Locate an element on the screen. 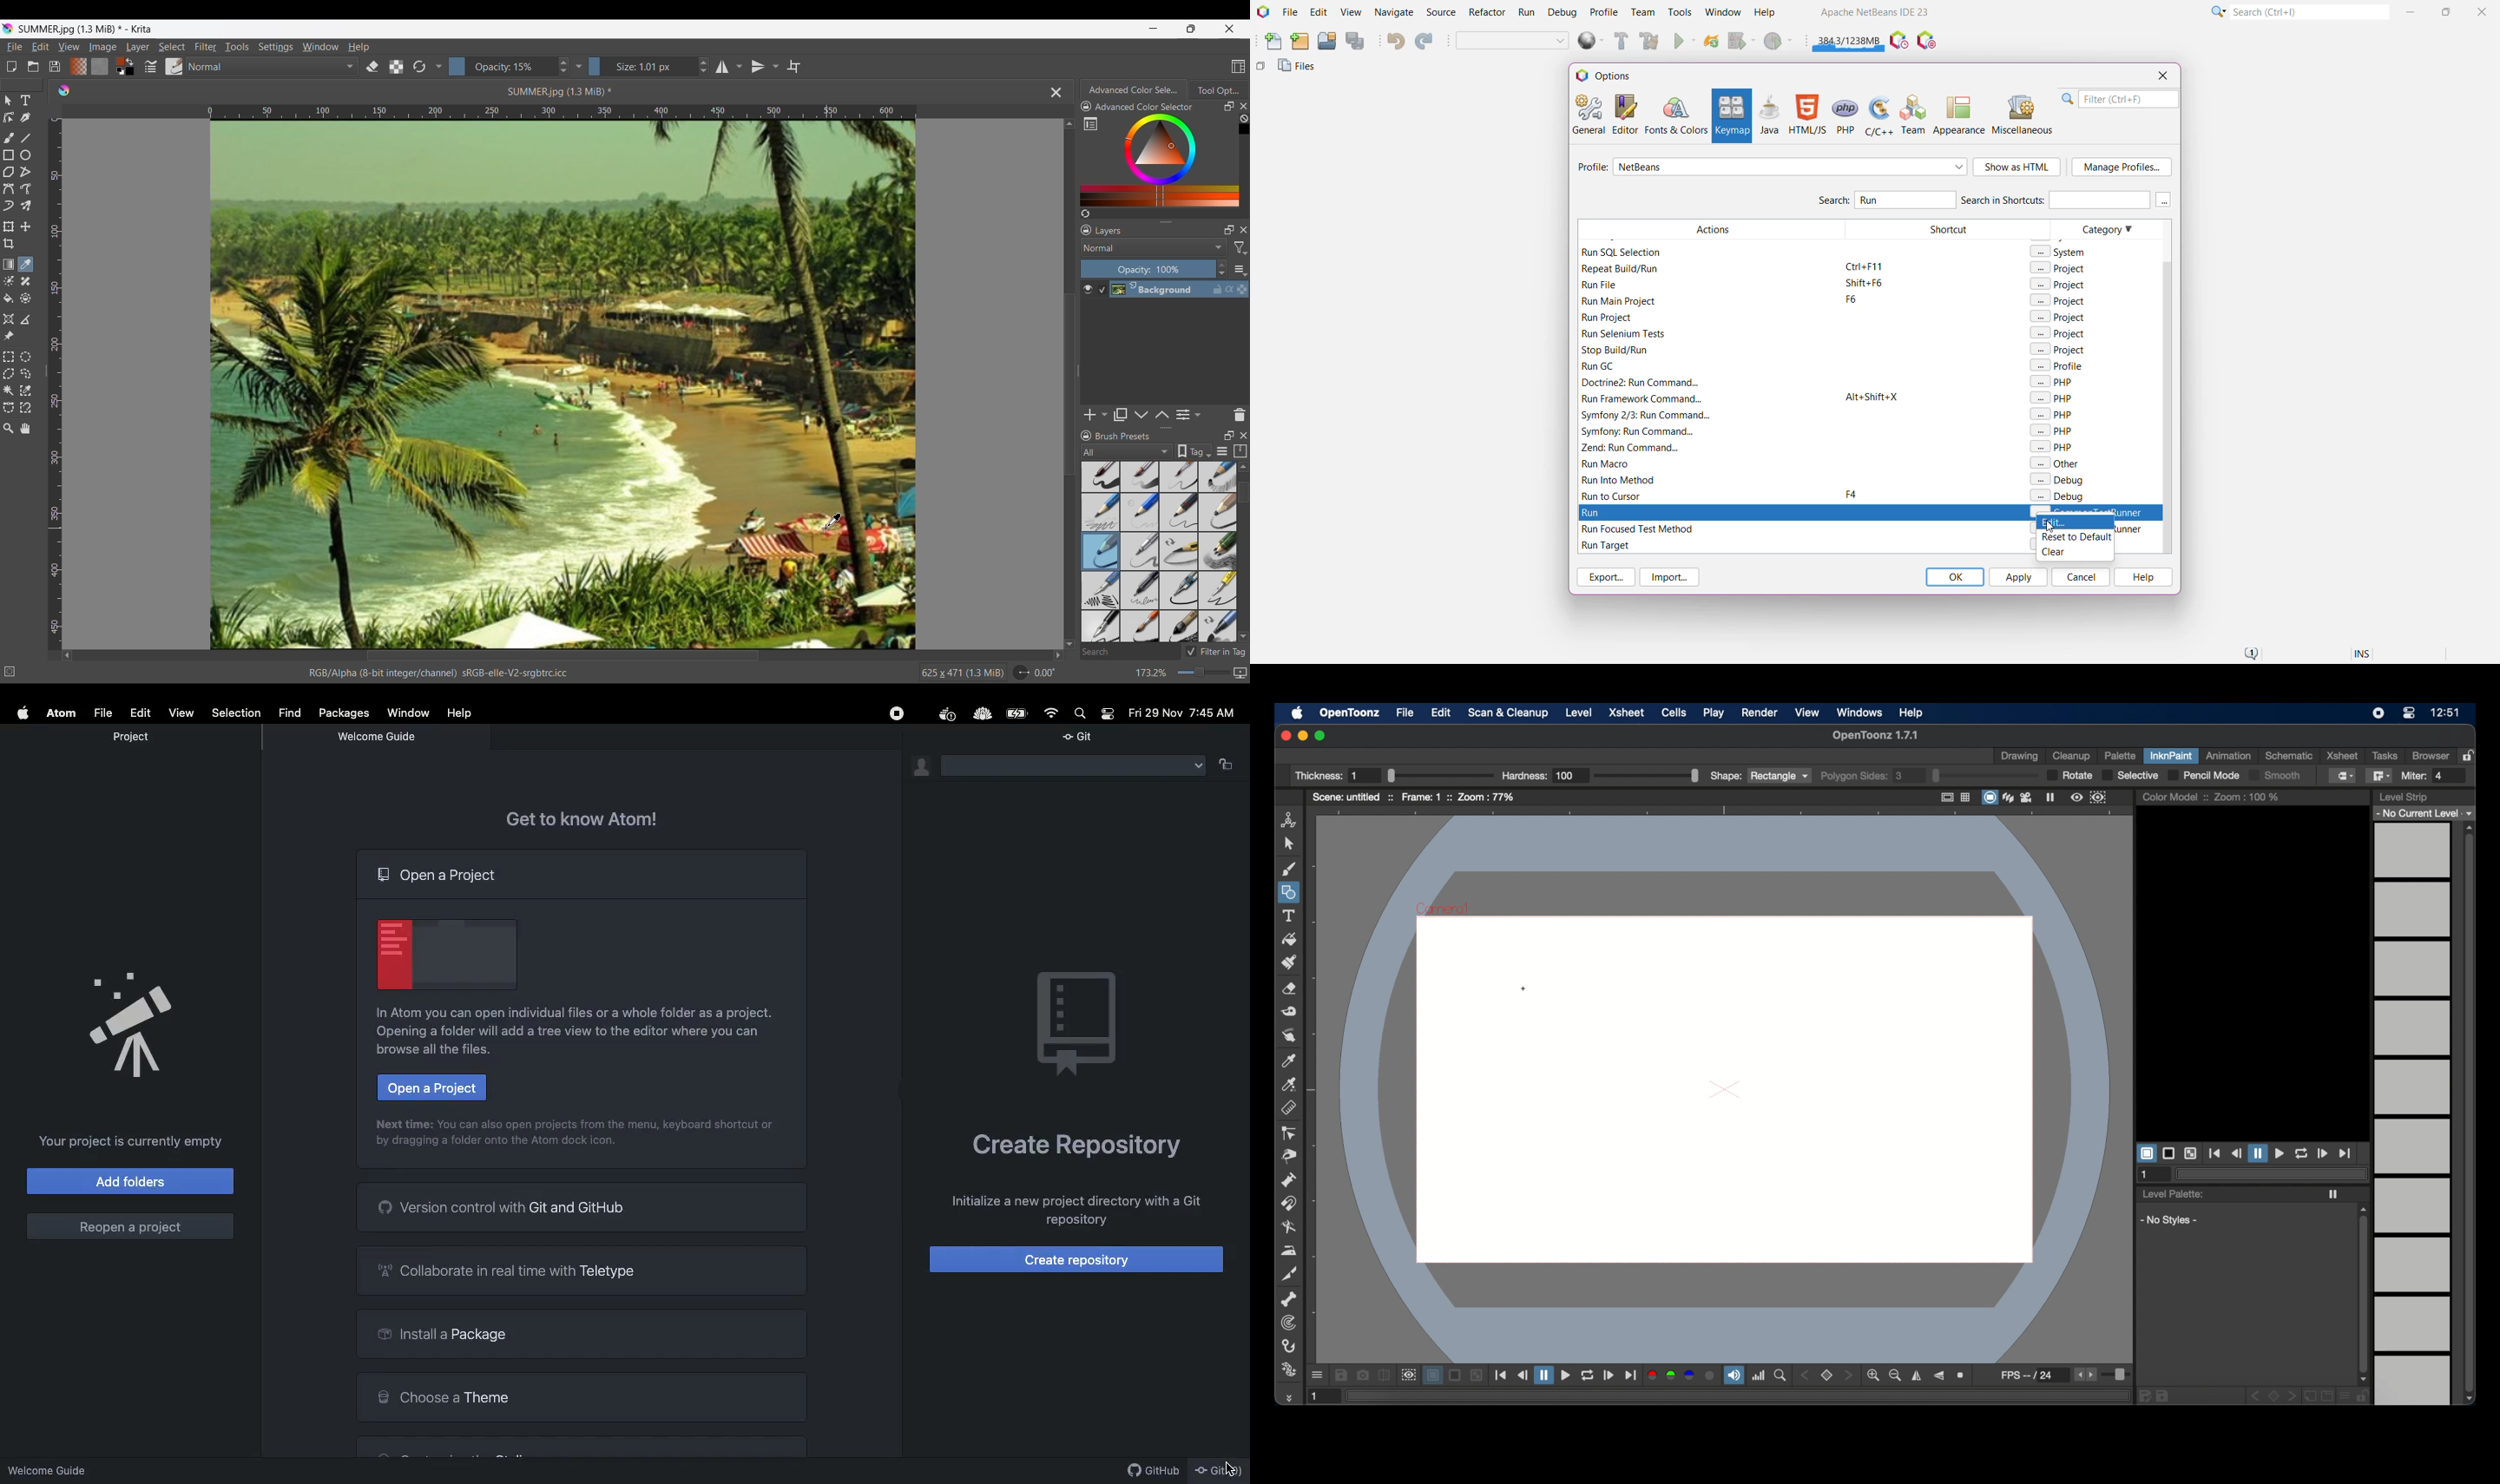 The height and width of the screenshot is (1484, 2520). Initialize a new project directory with a Git
repository is located at coordinates (1073, 1211).